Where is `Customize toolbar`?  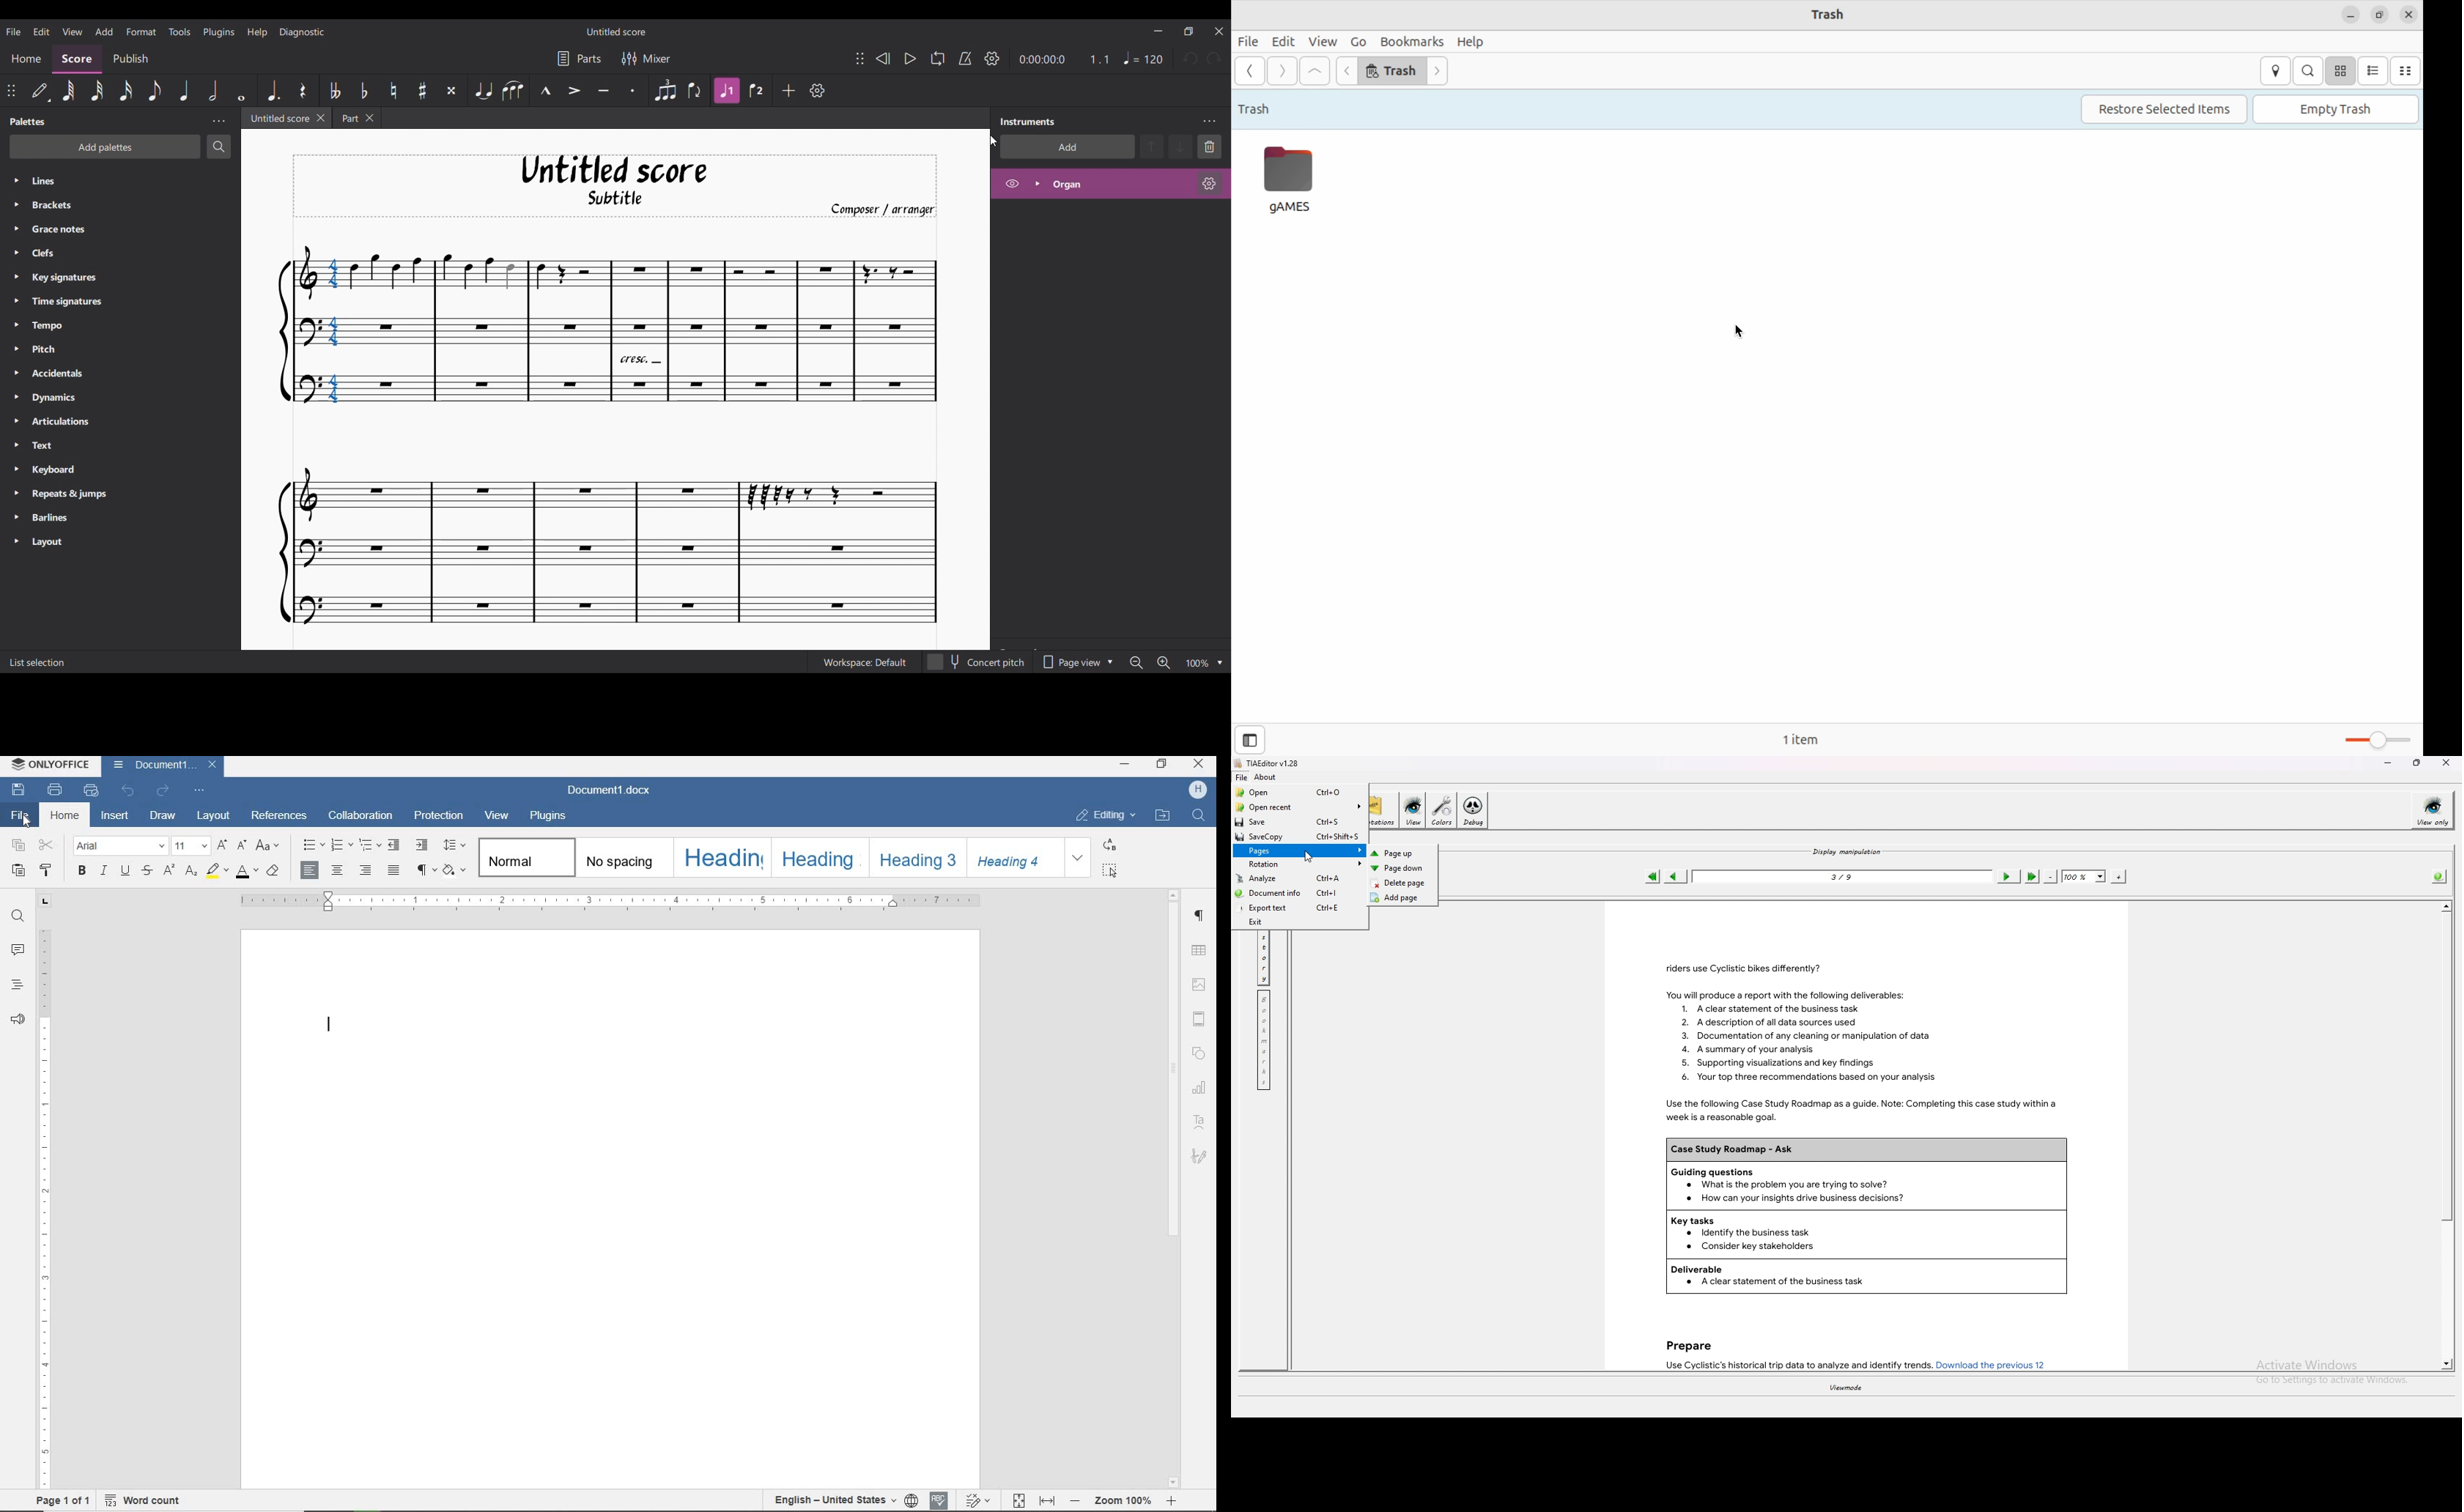
Customize toolbar is located at coordinates (817, 90).